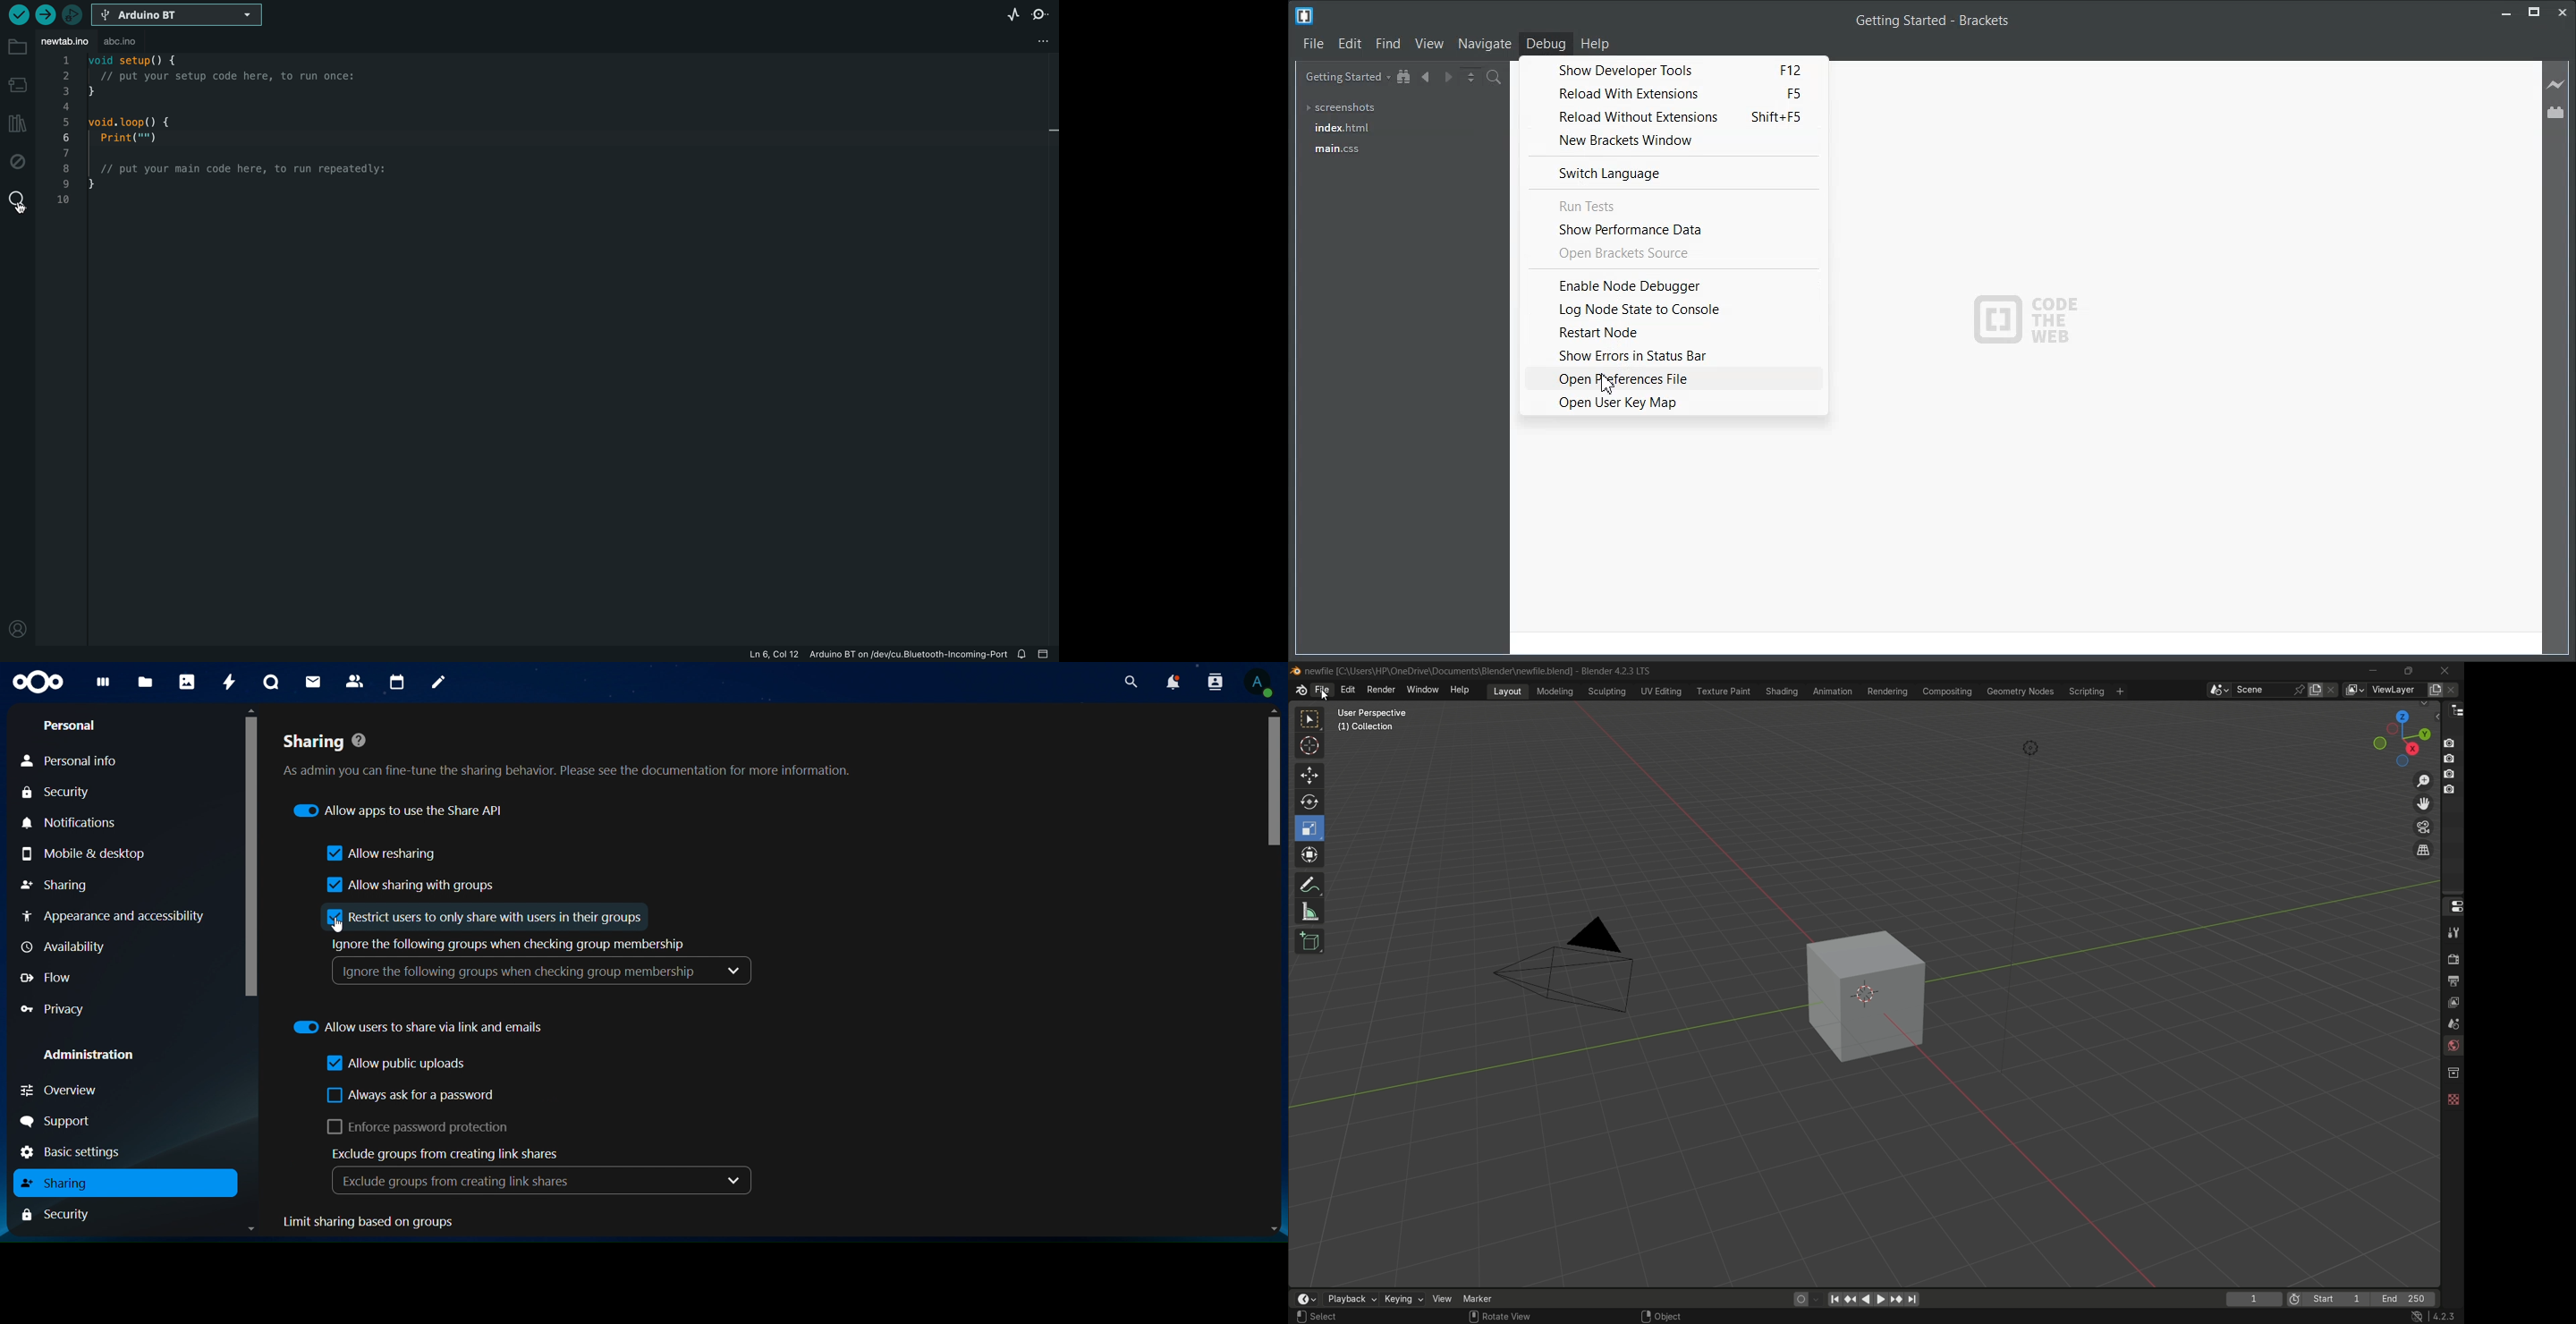 The height and width of the screenshot is (1344, 2576). I want to click on contact, so click(355, 680).